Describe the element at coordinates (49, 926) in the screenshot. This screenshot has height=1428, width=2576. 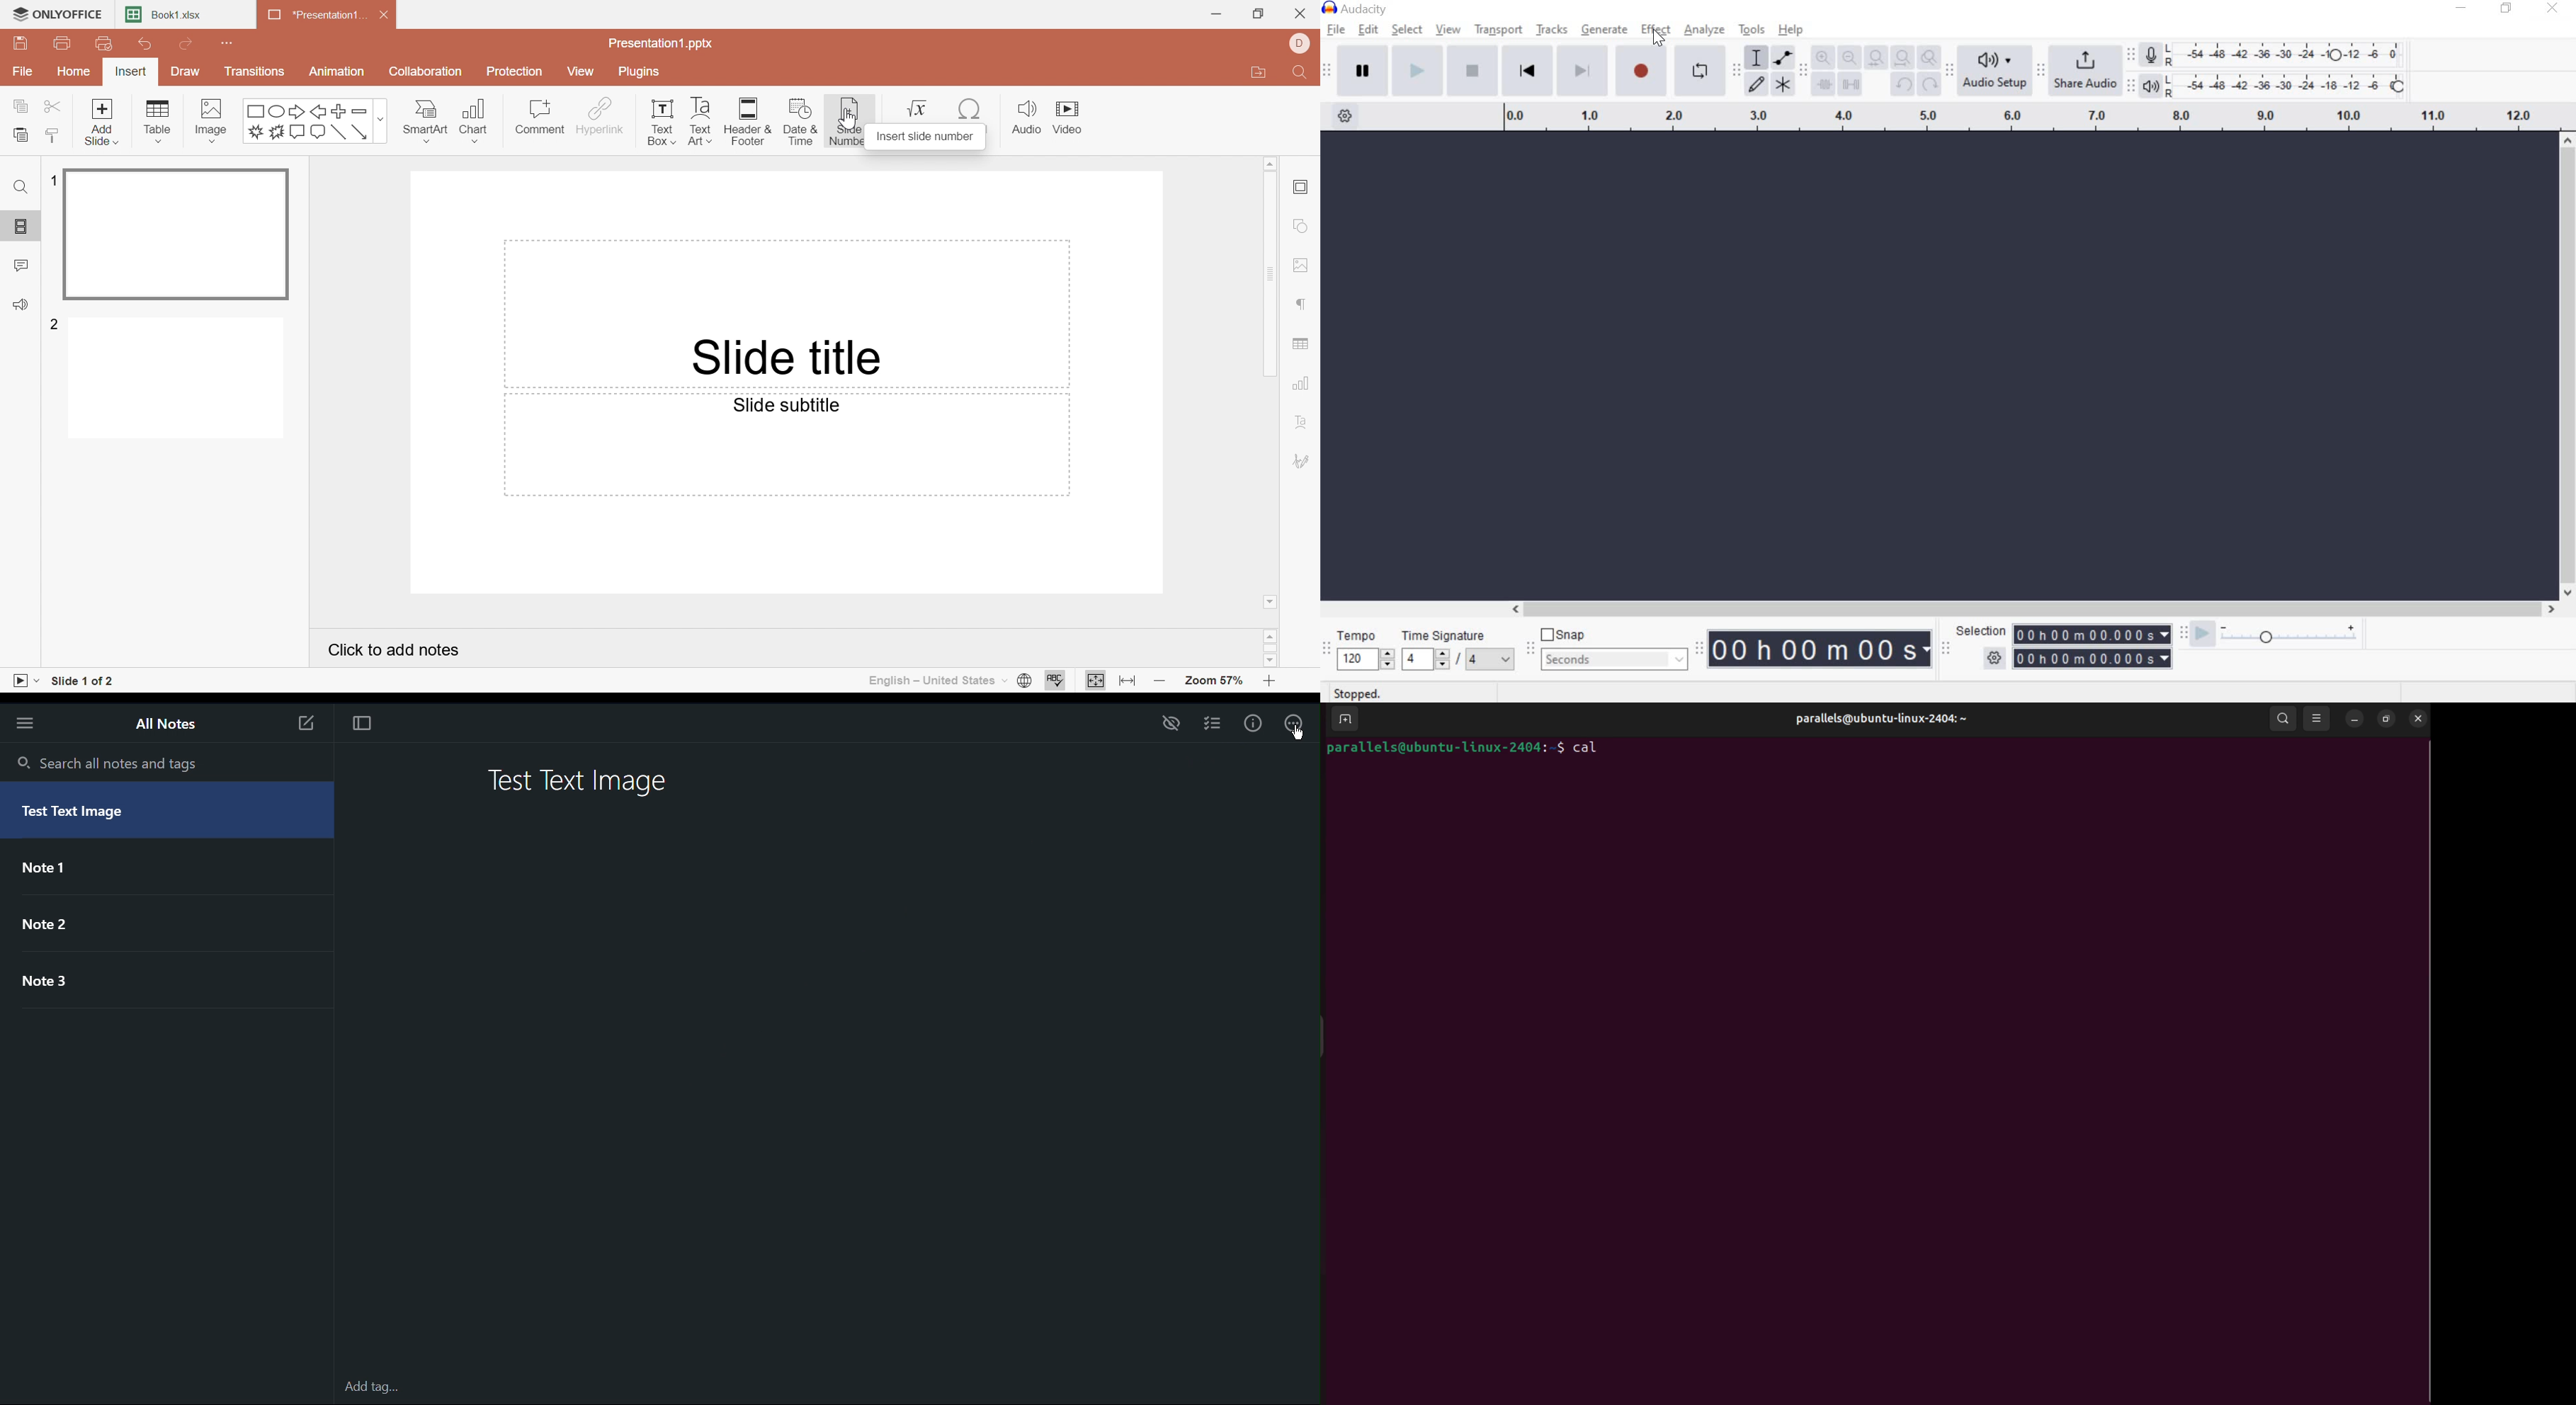
I see `Note 2` at that location.